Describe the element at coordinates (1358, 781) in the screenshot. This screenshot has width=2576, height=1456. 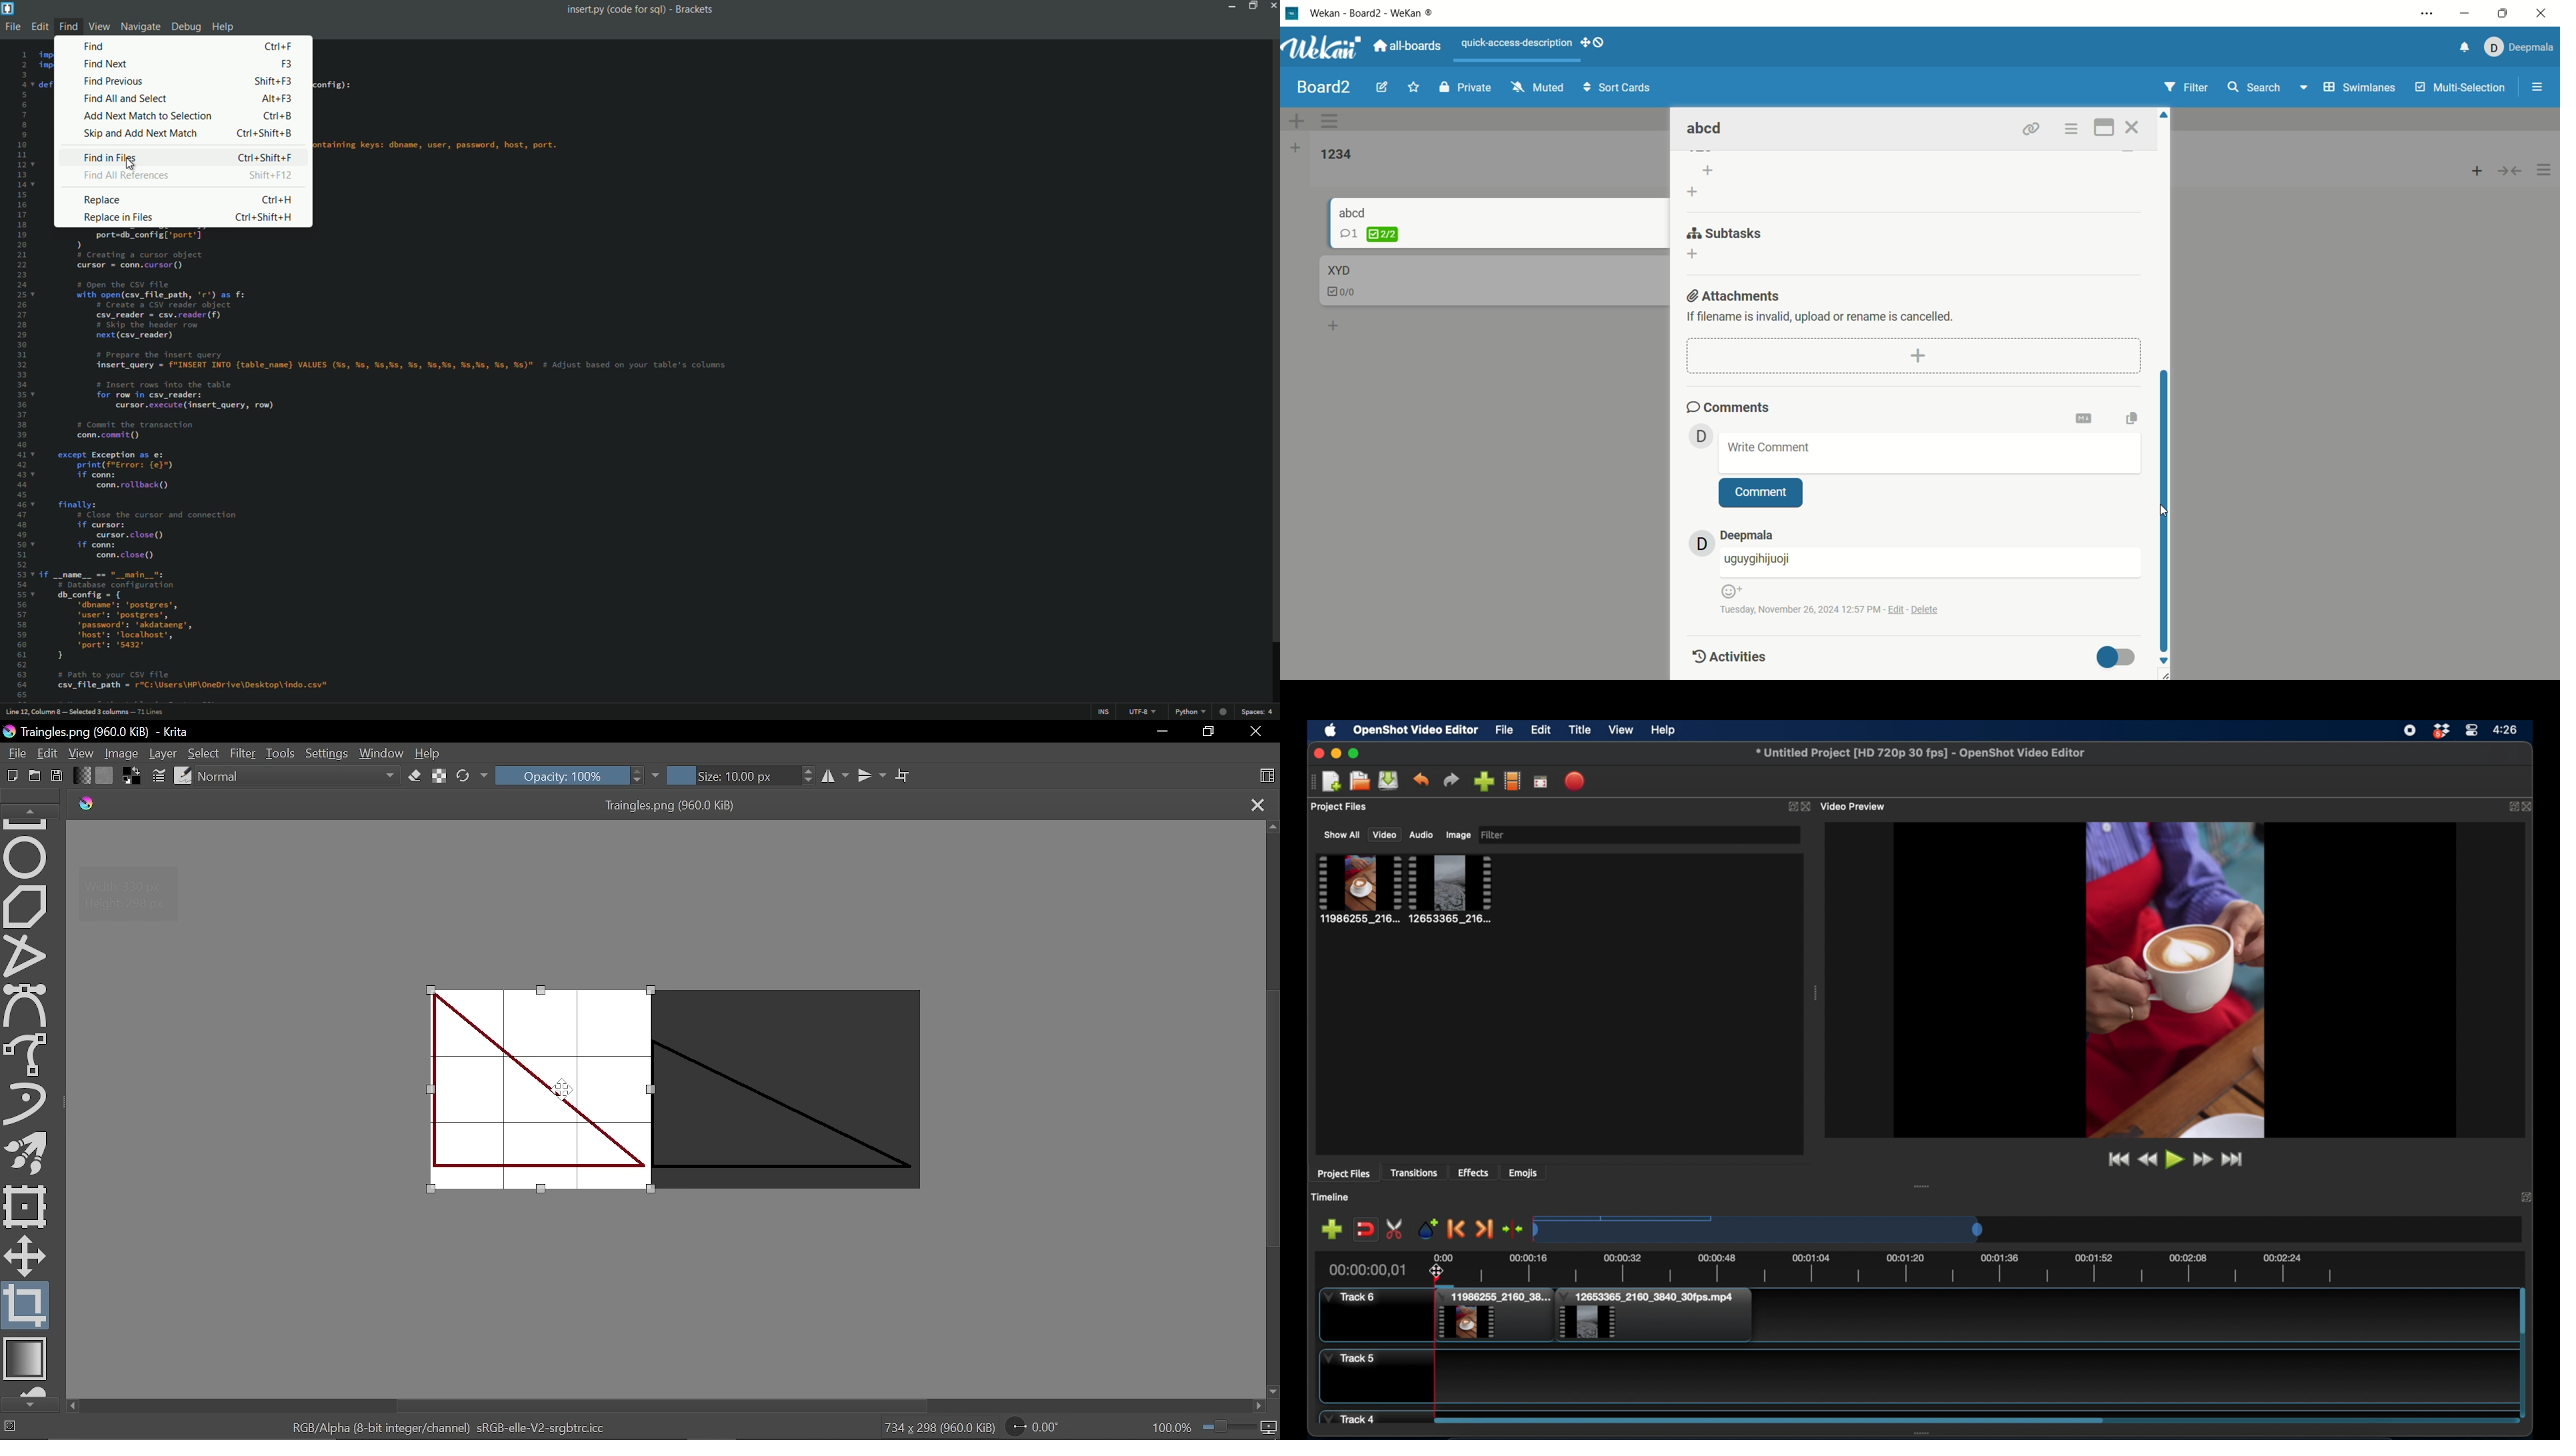
I see `open project` at that location.